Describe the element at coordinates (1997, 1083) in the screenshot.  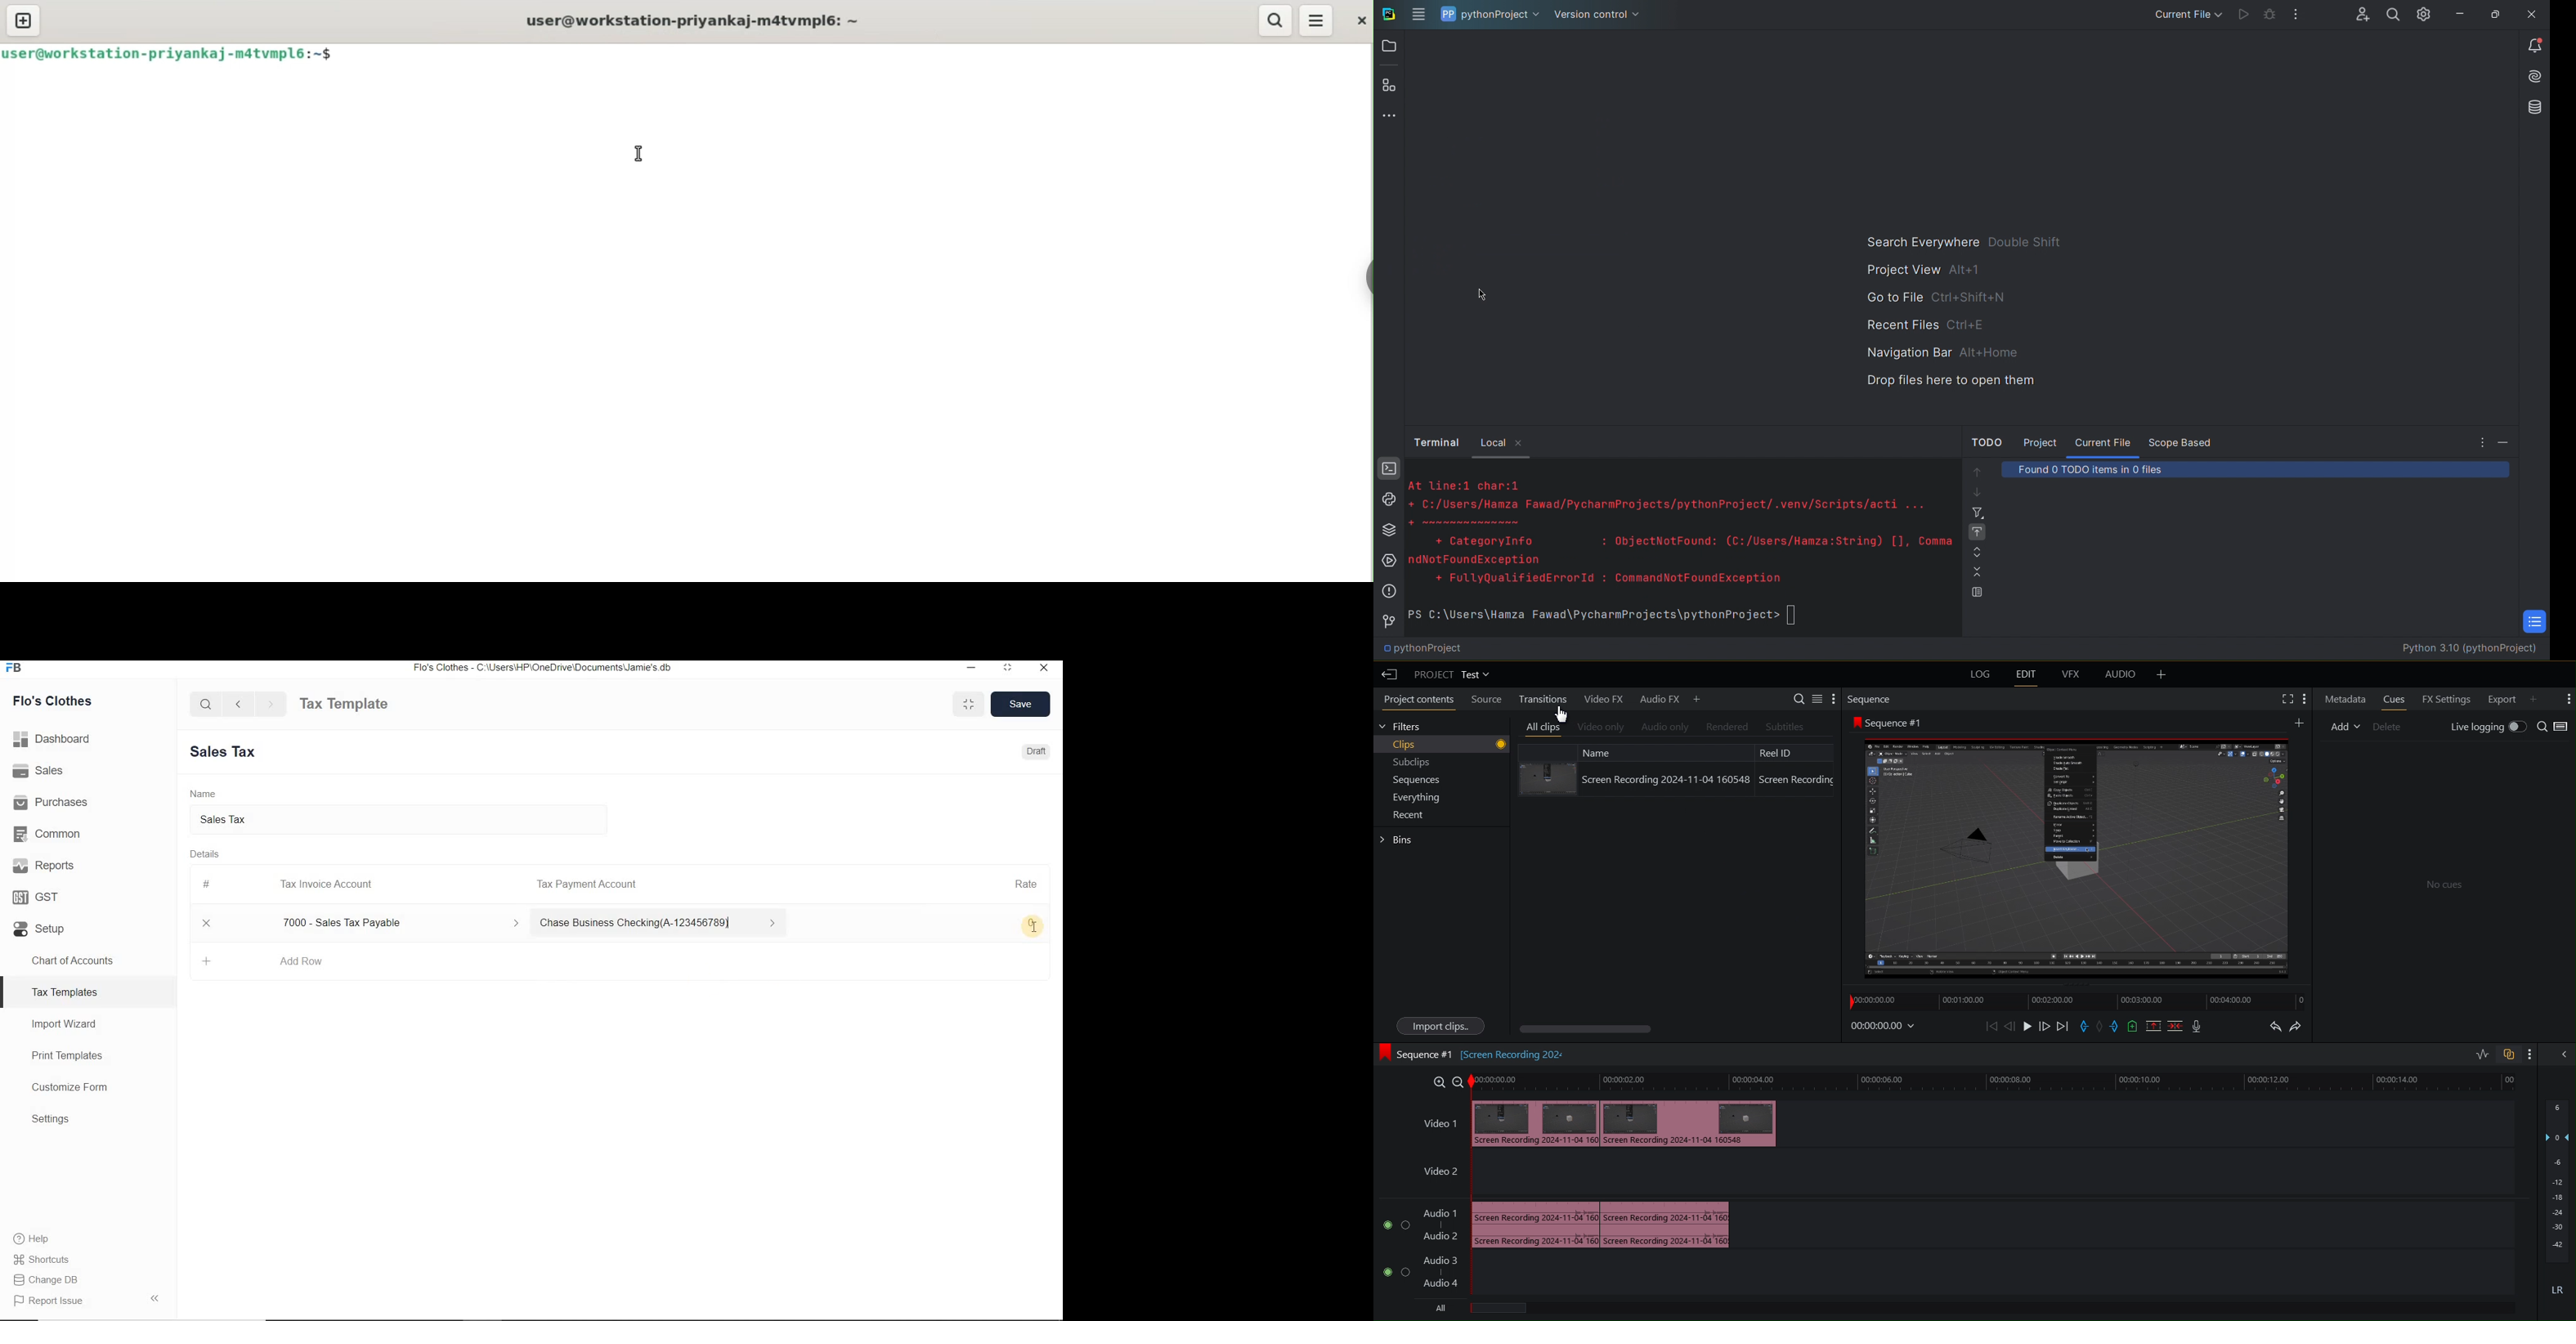
I see `Timeline` at that location.